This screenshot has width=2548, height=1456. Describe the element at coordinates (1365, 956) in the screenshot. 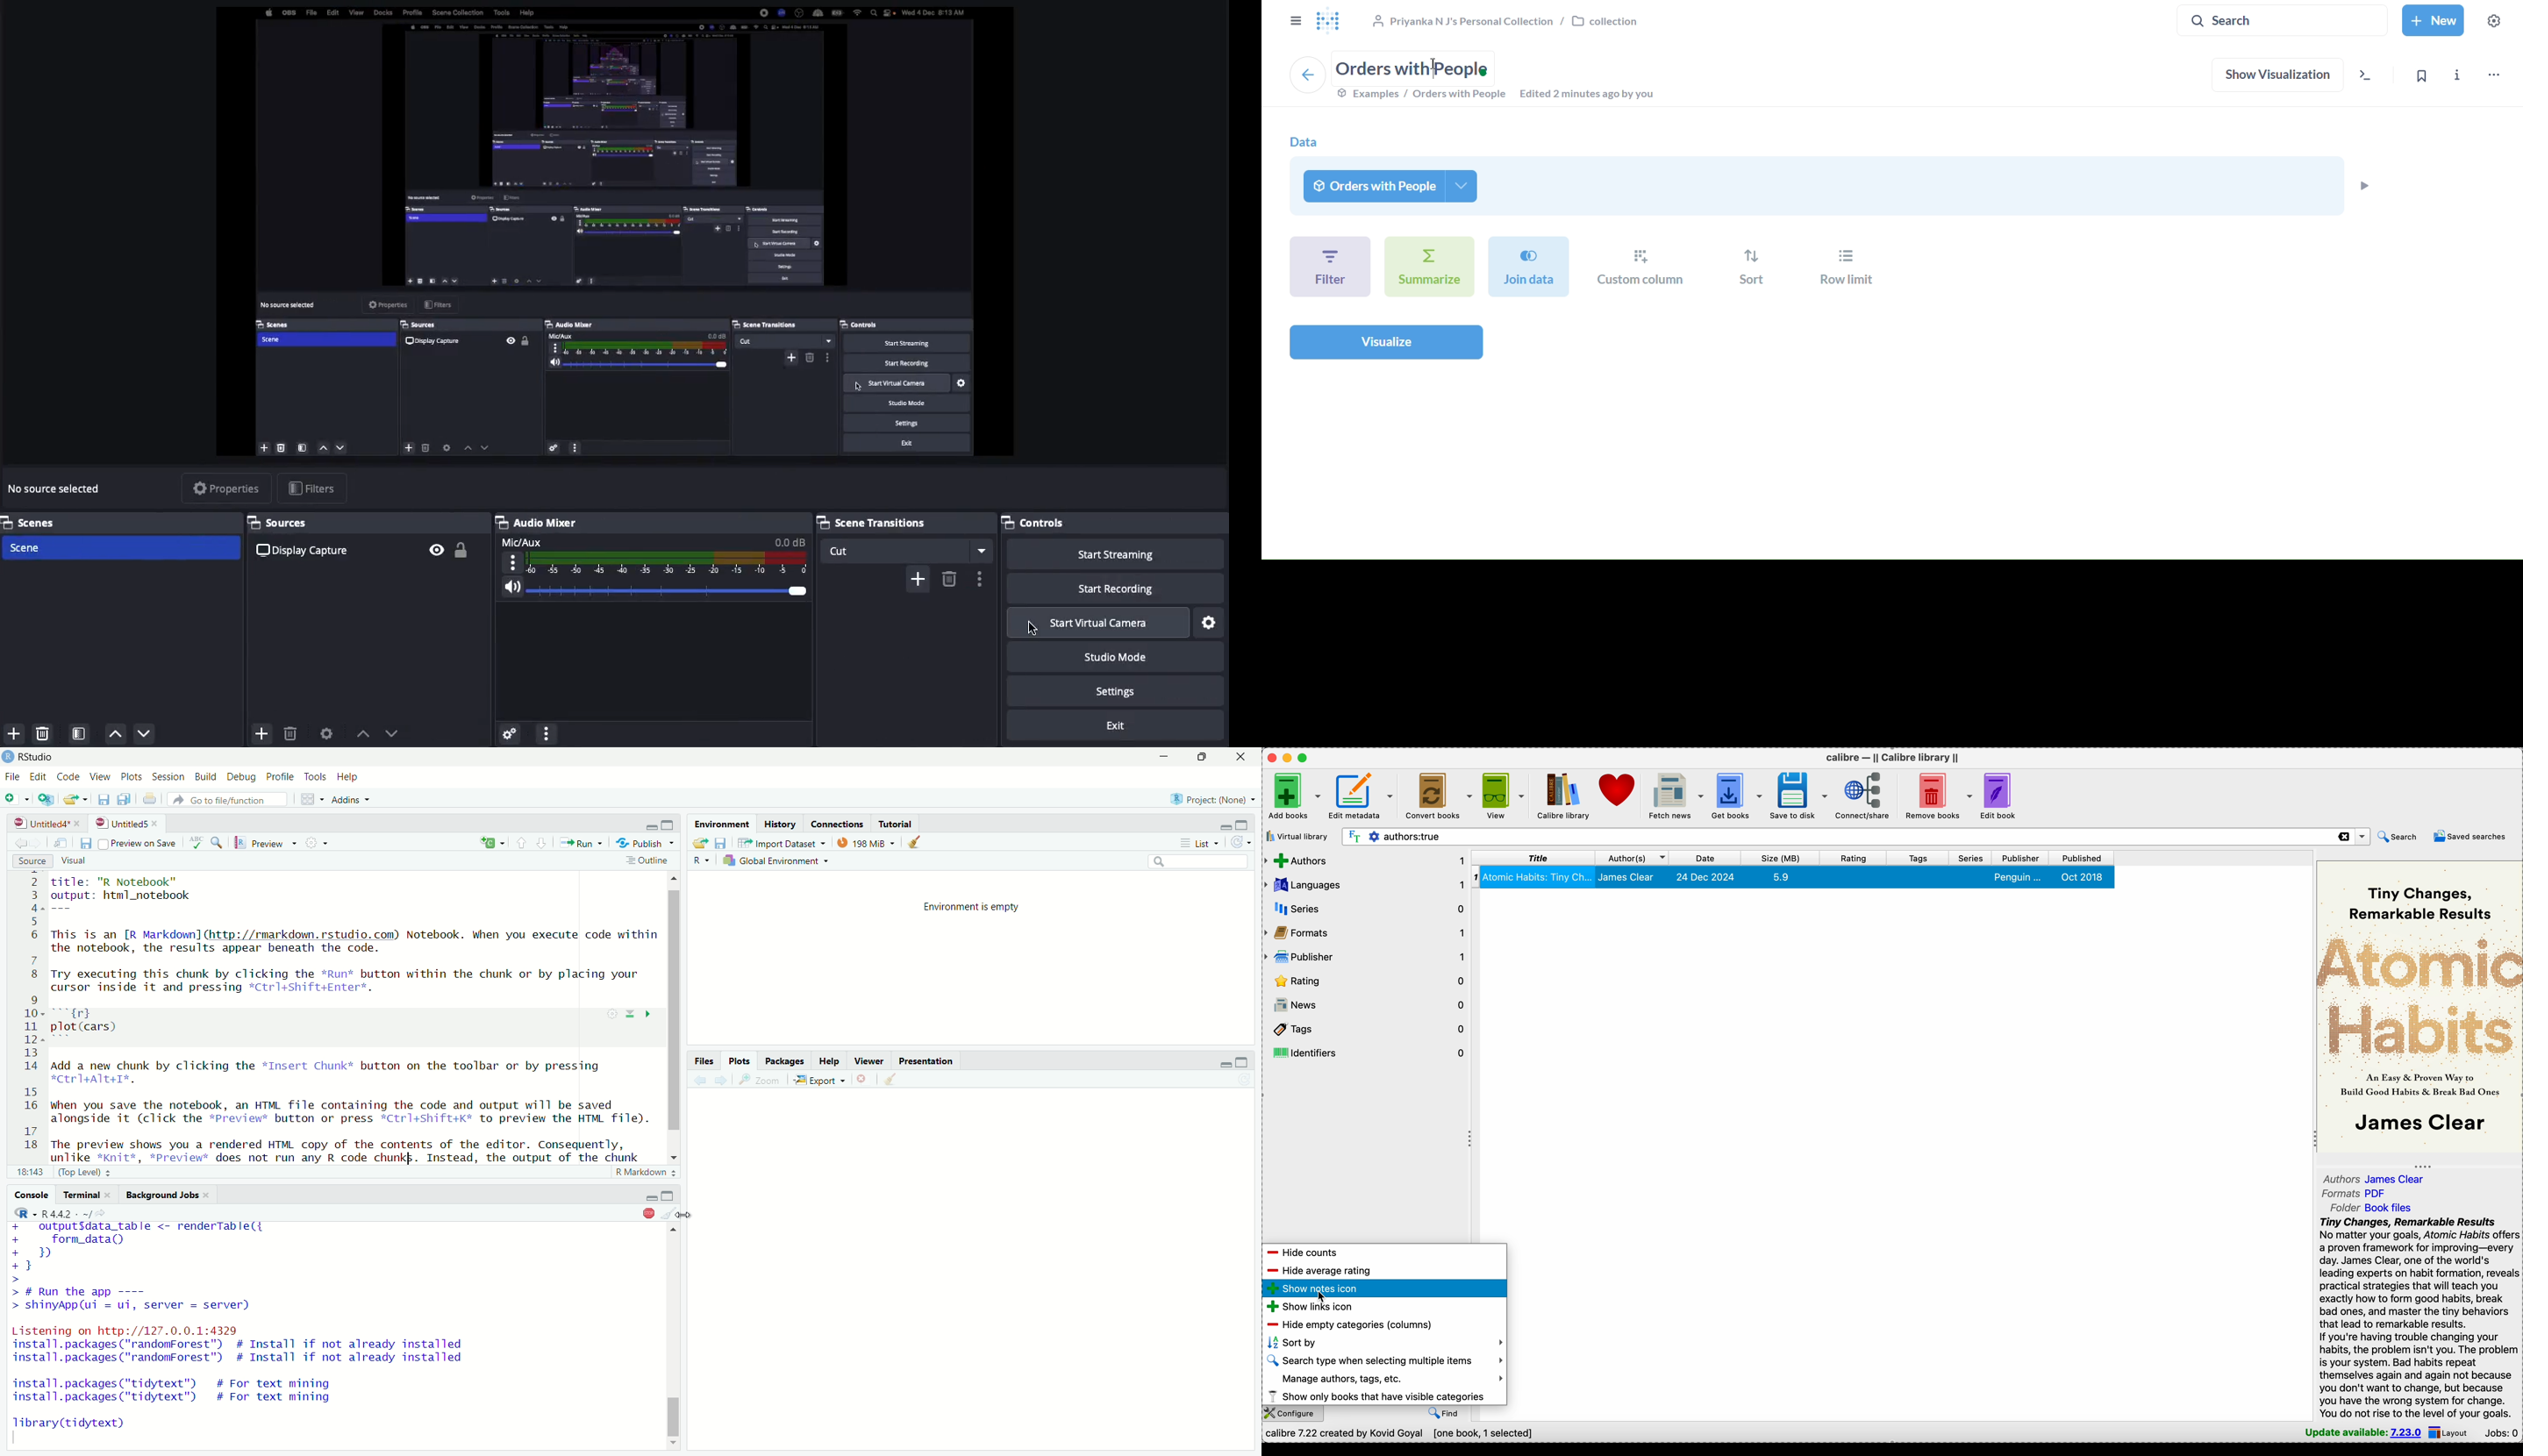

I see `publisher` at that location.